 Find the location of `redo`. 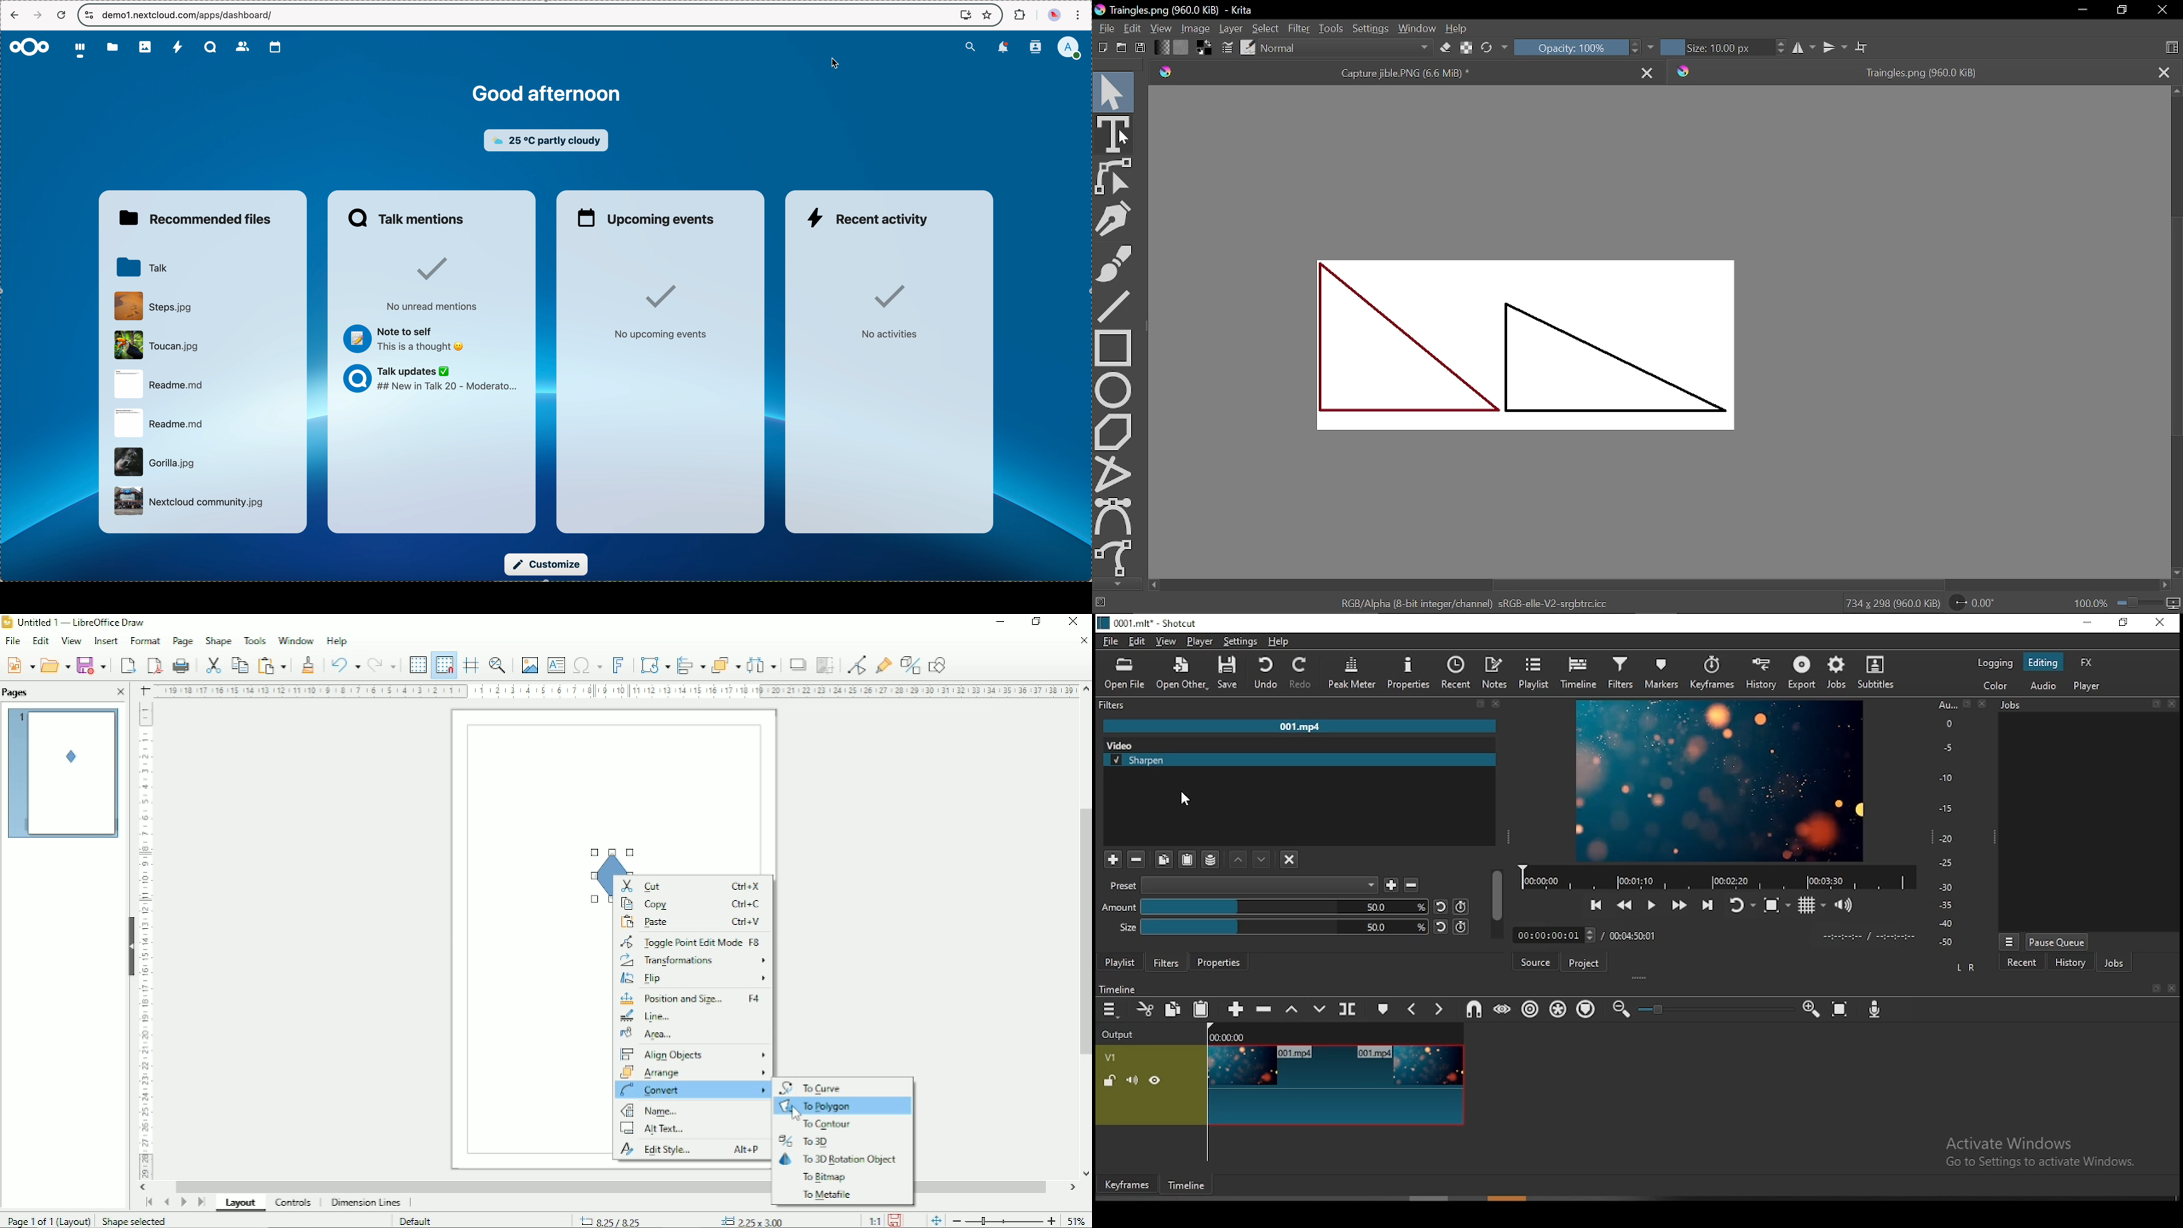

redo is located at coordinates (1301, 674).